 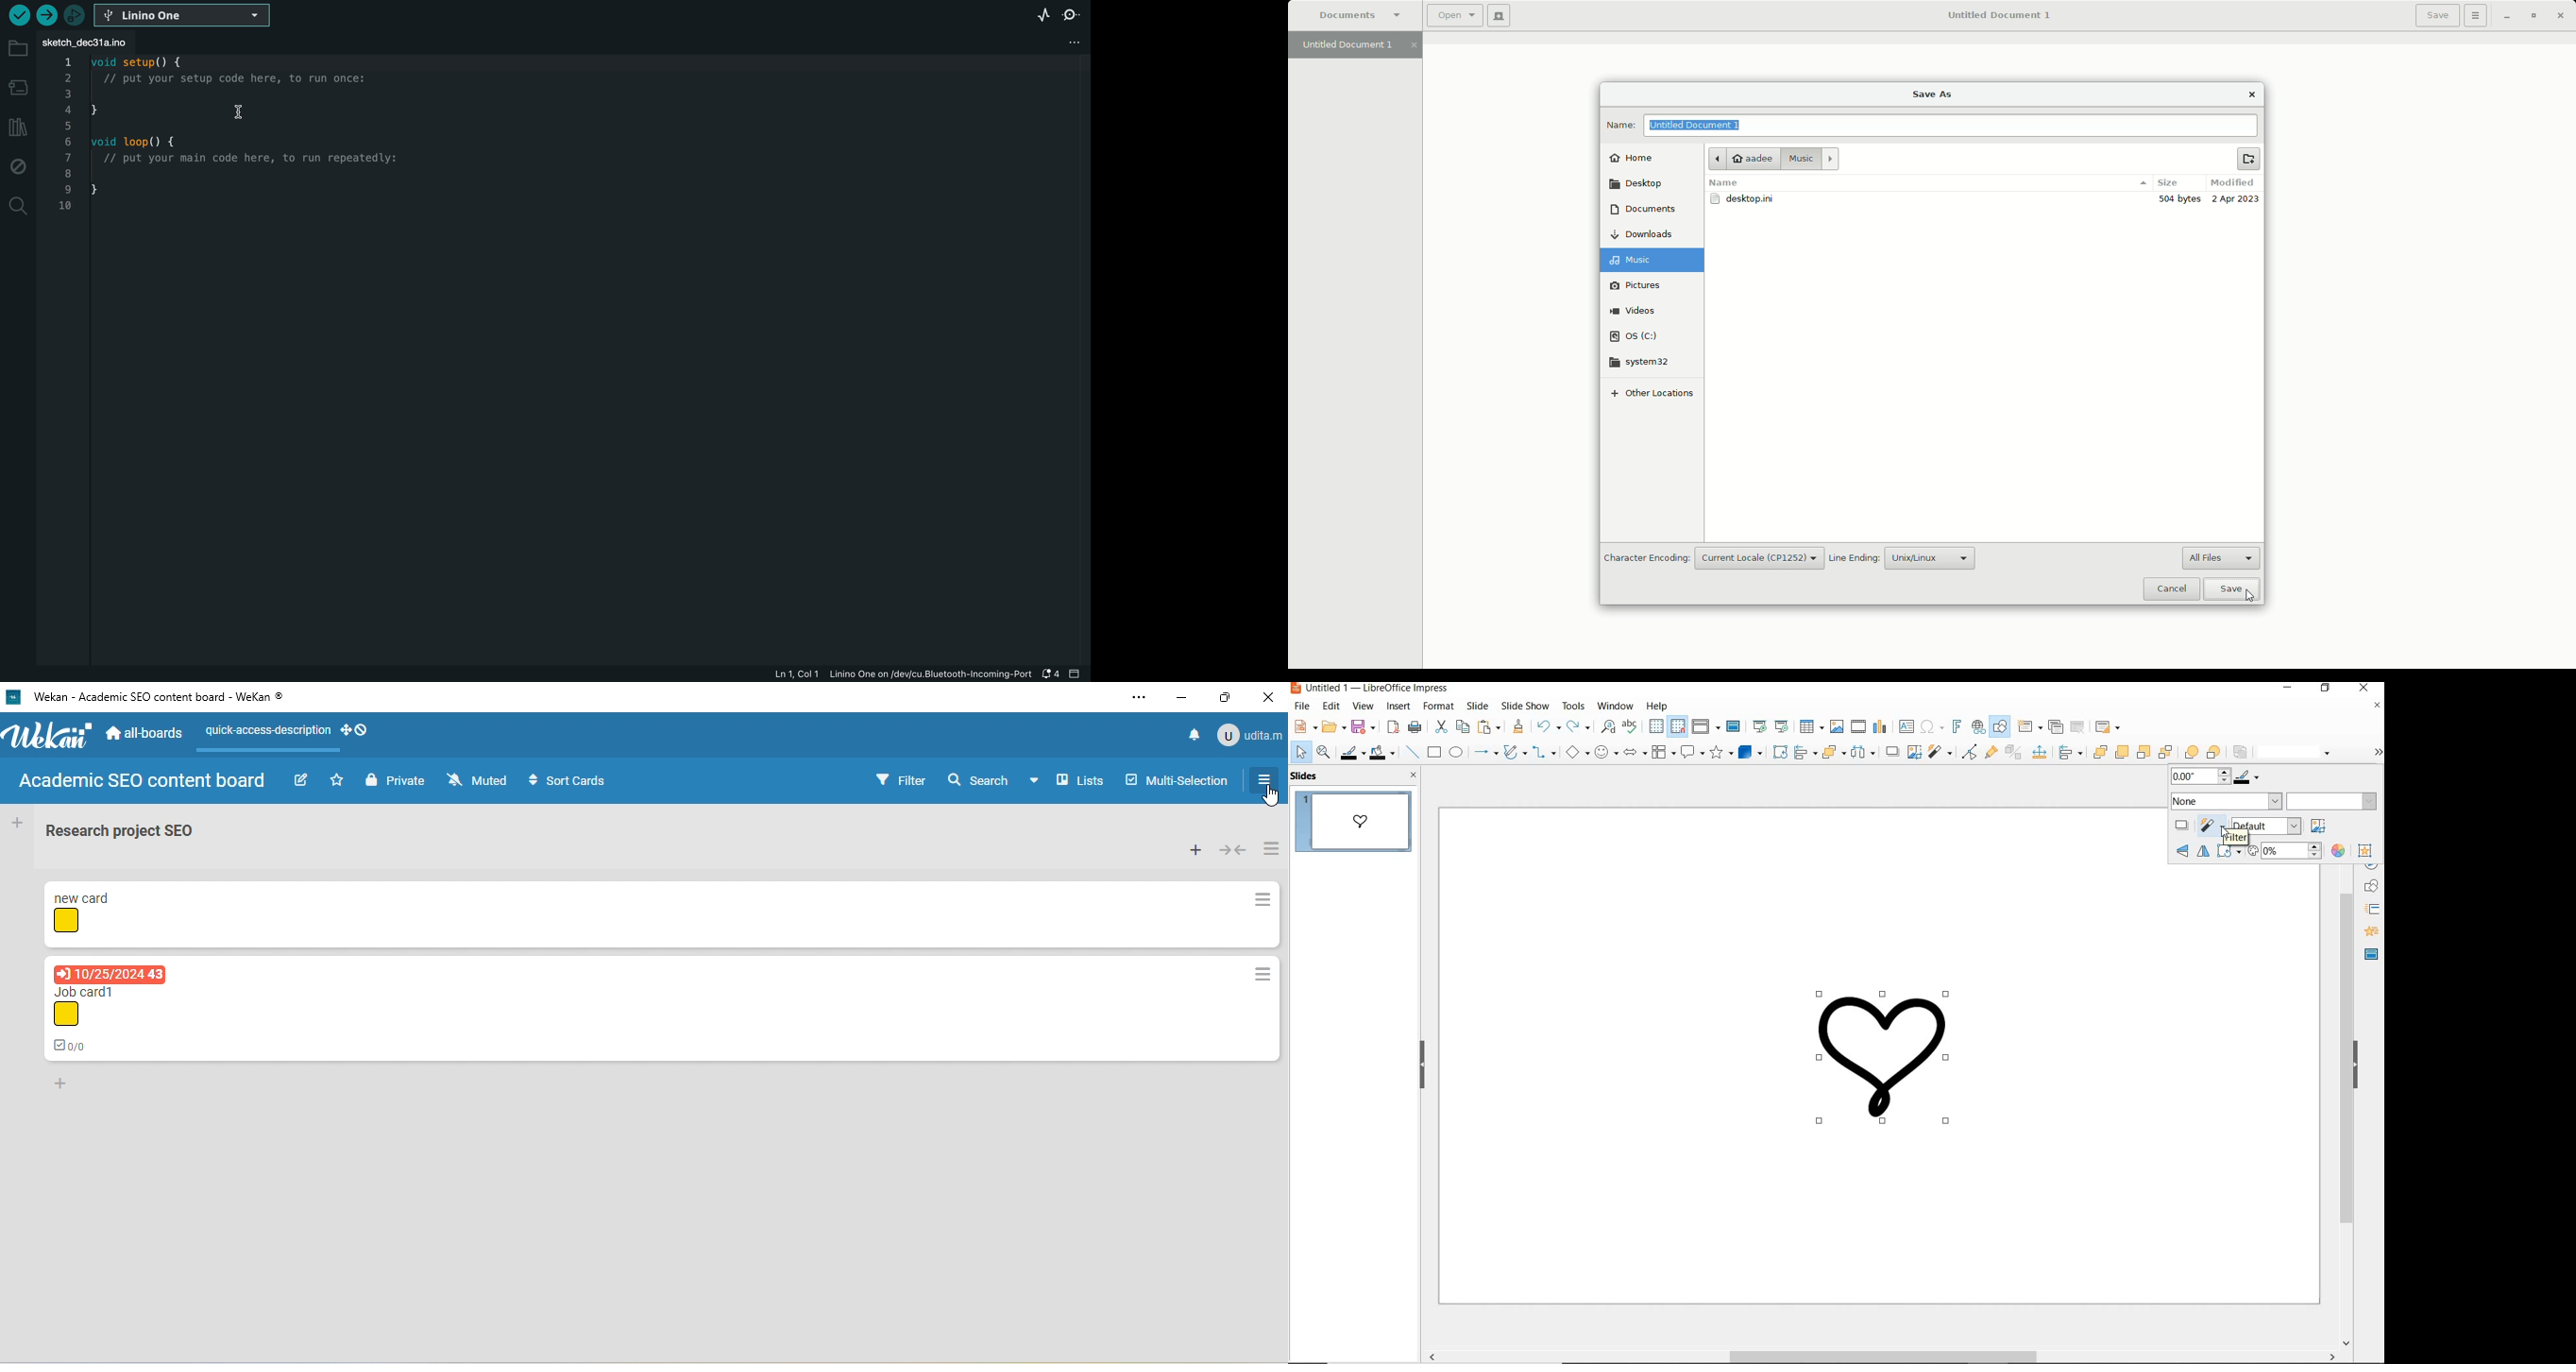 What do you see at coordinates (1656, 707) in the screenshot?
I see `help` at bounding box center [1656, 707].